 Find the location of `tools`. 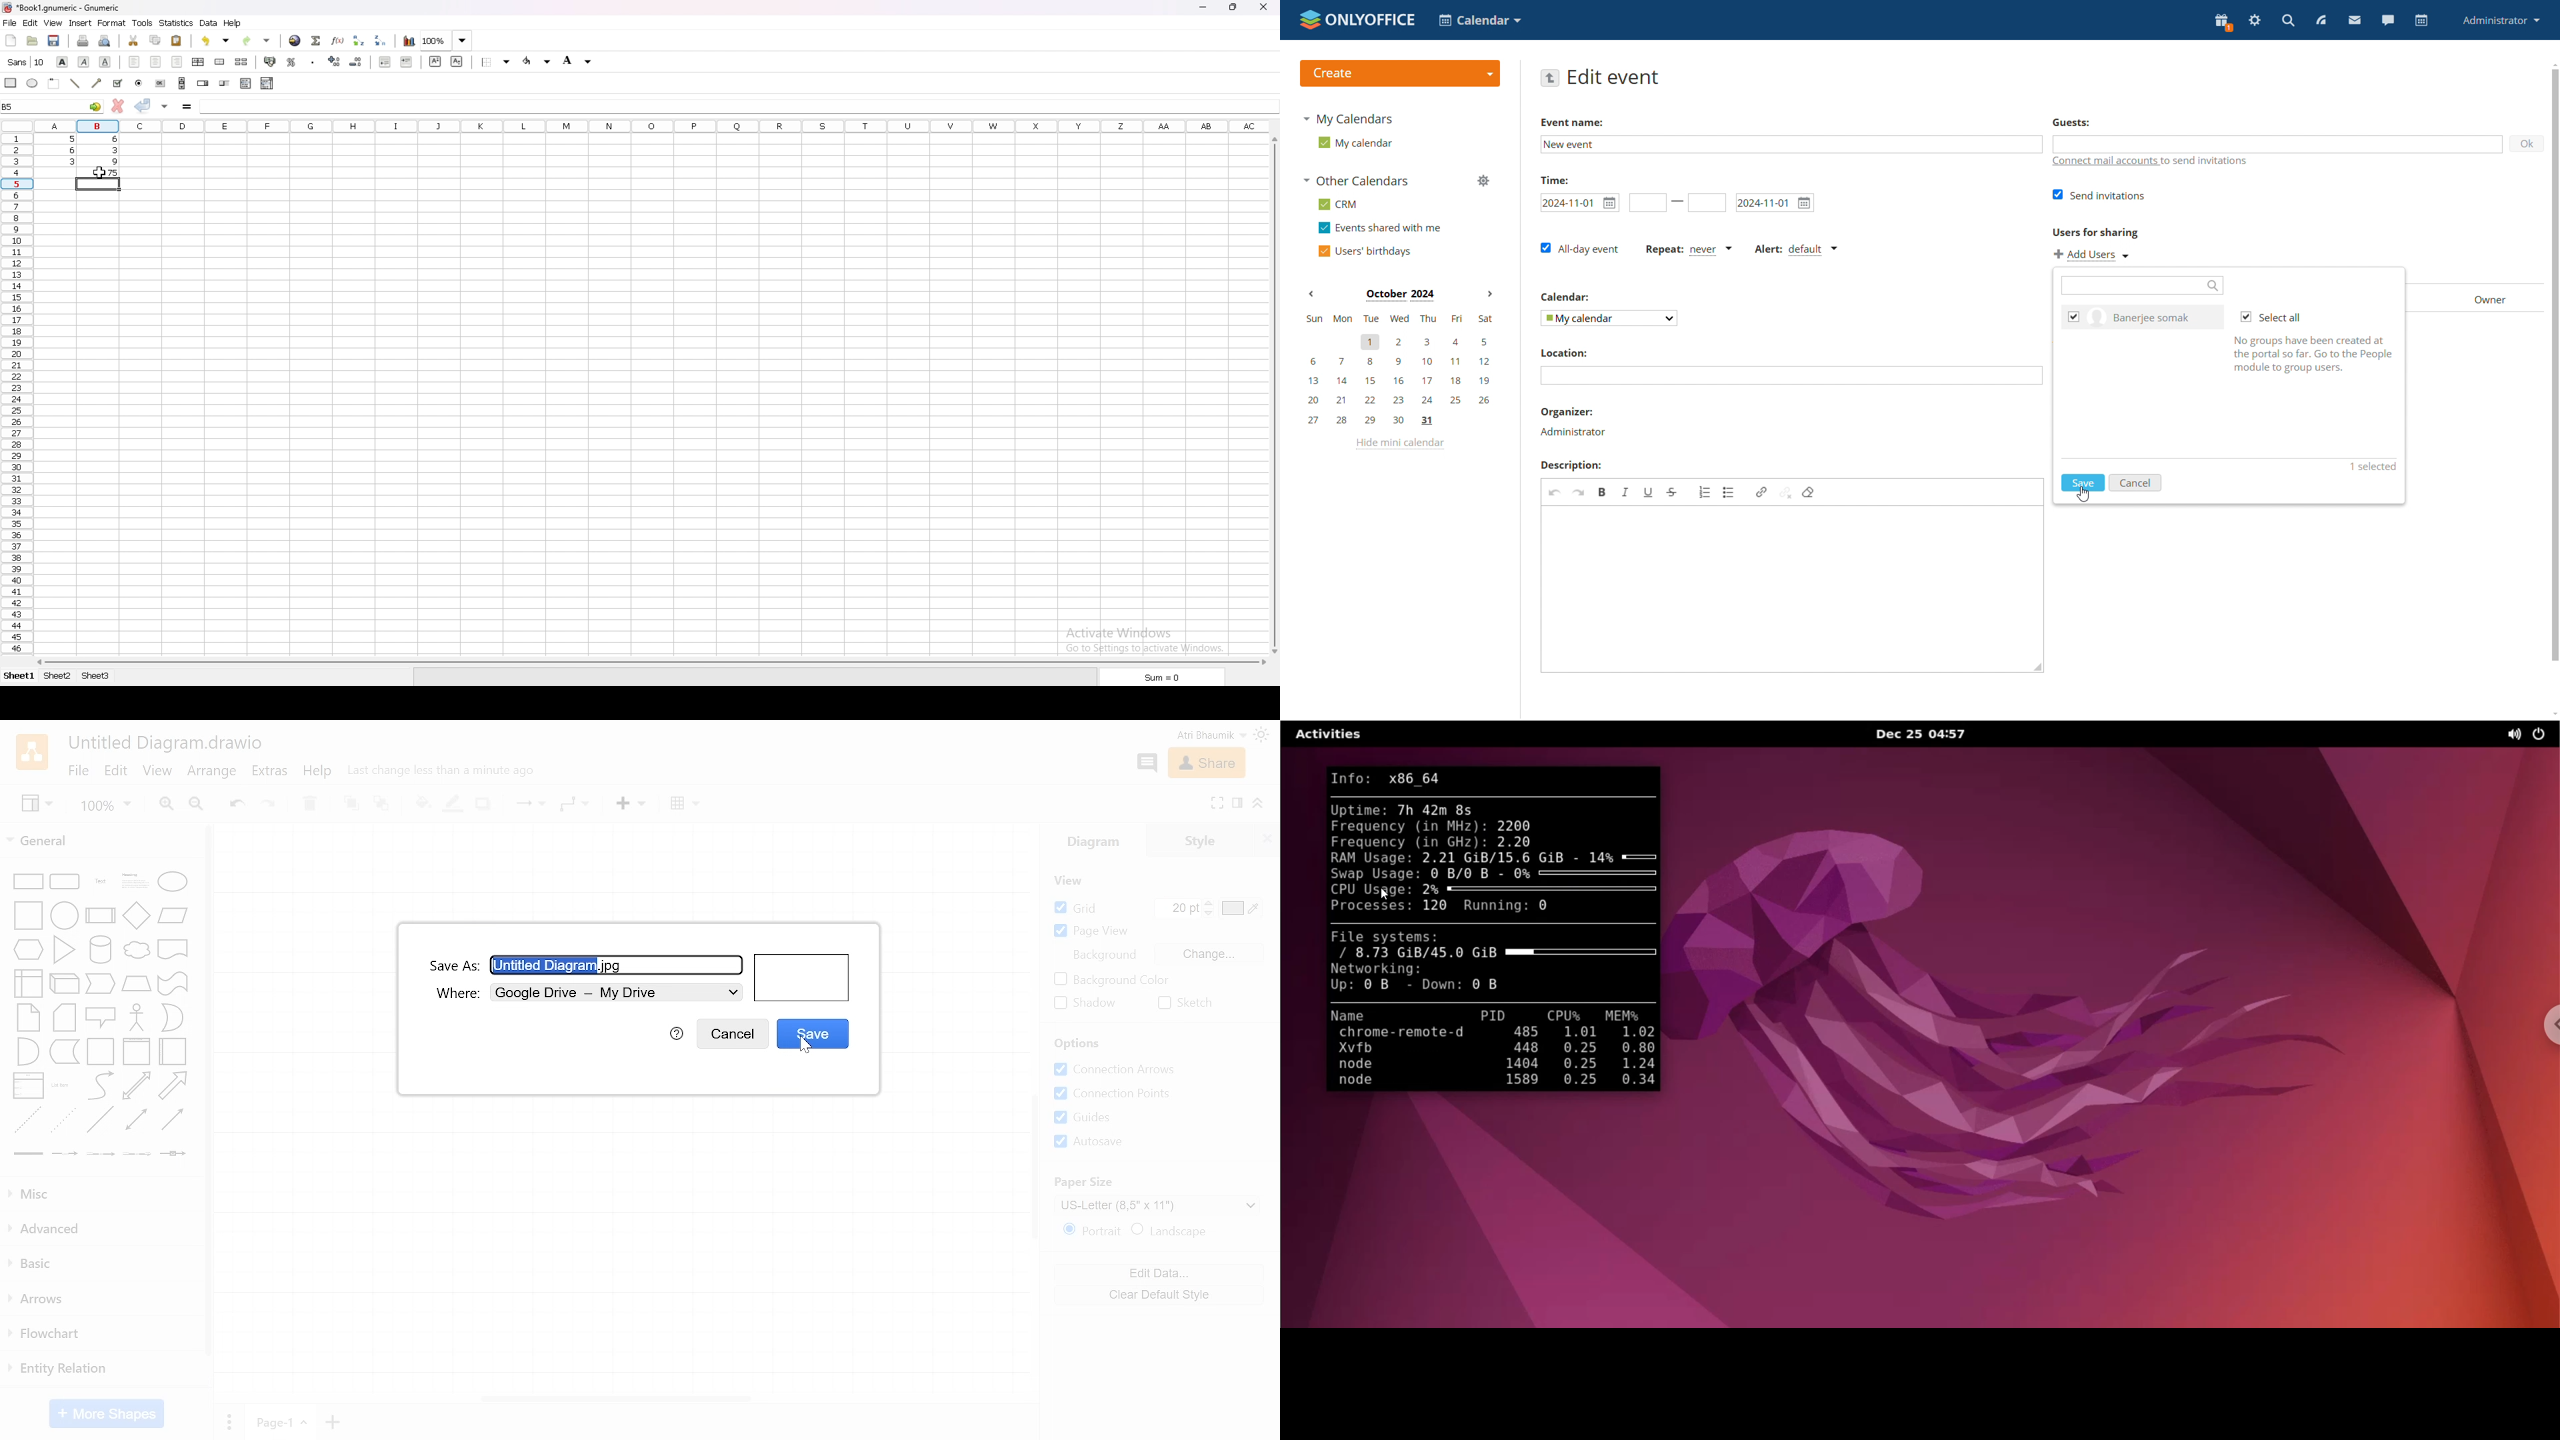

tools is located at coordinates (142, 23).